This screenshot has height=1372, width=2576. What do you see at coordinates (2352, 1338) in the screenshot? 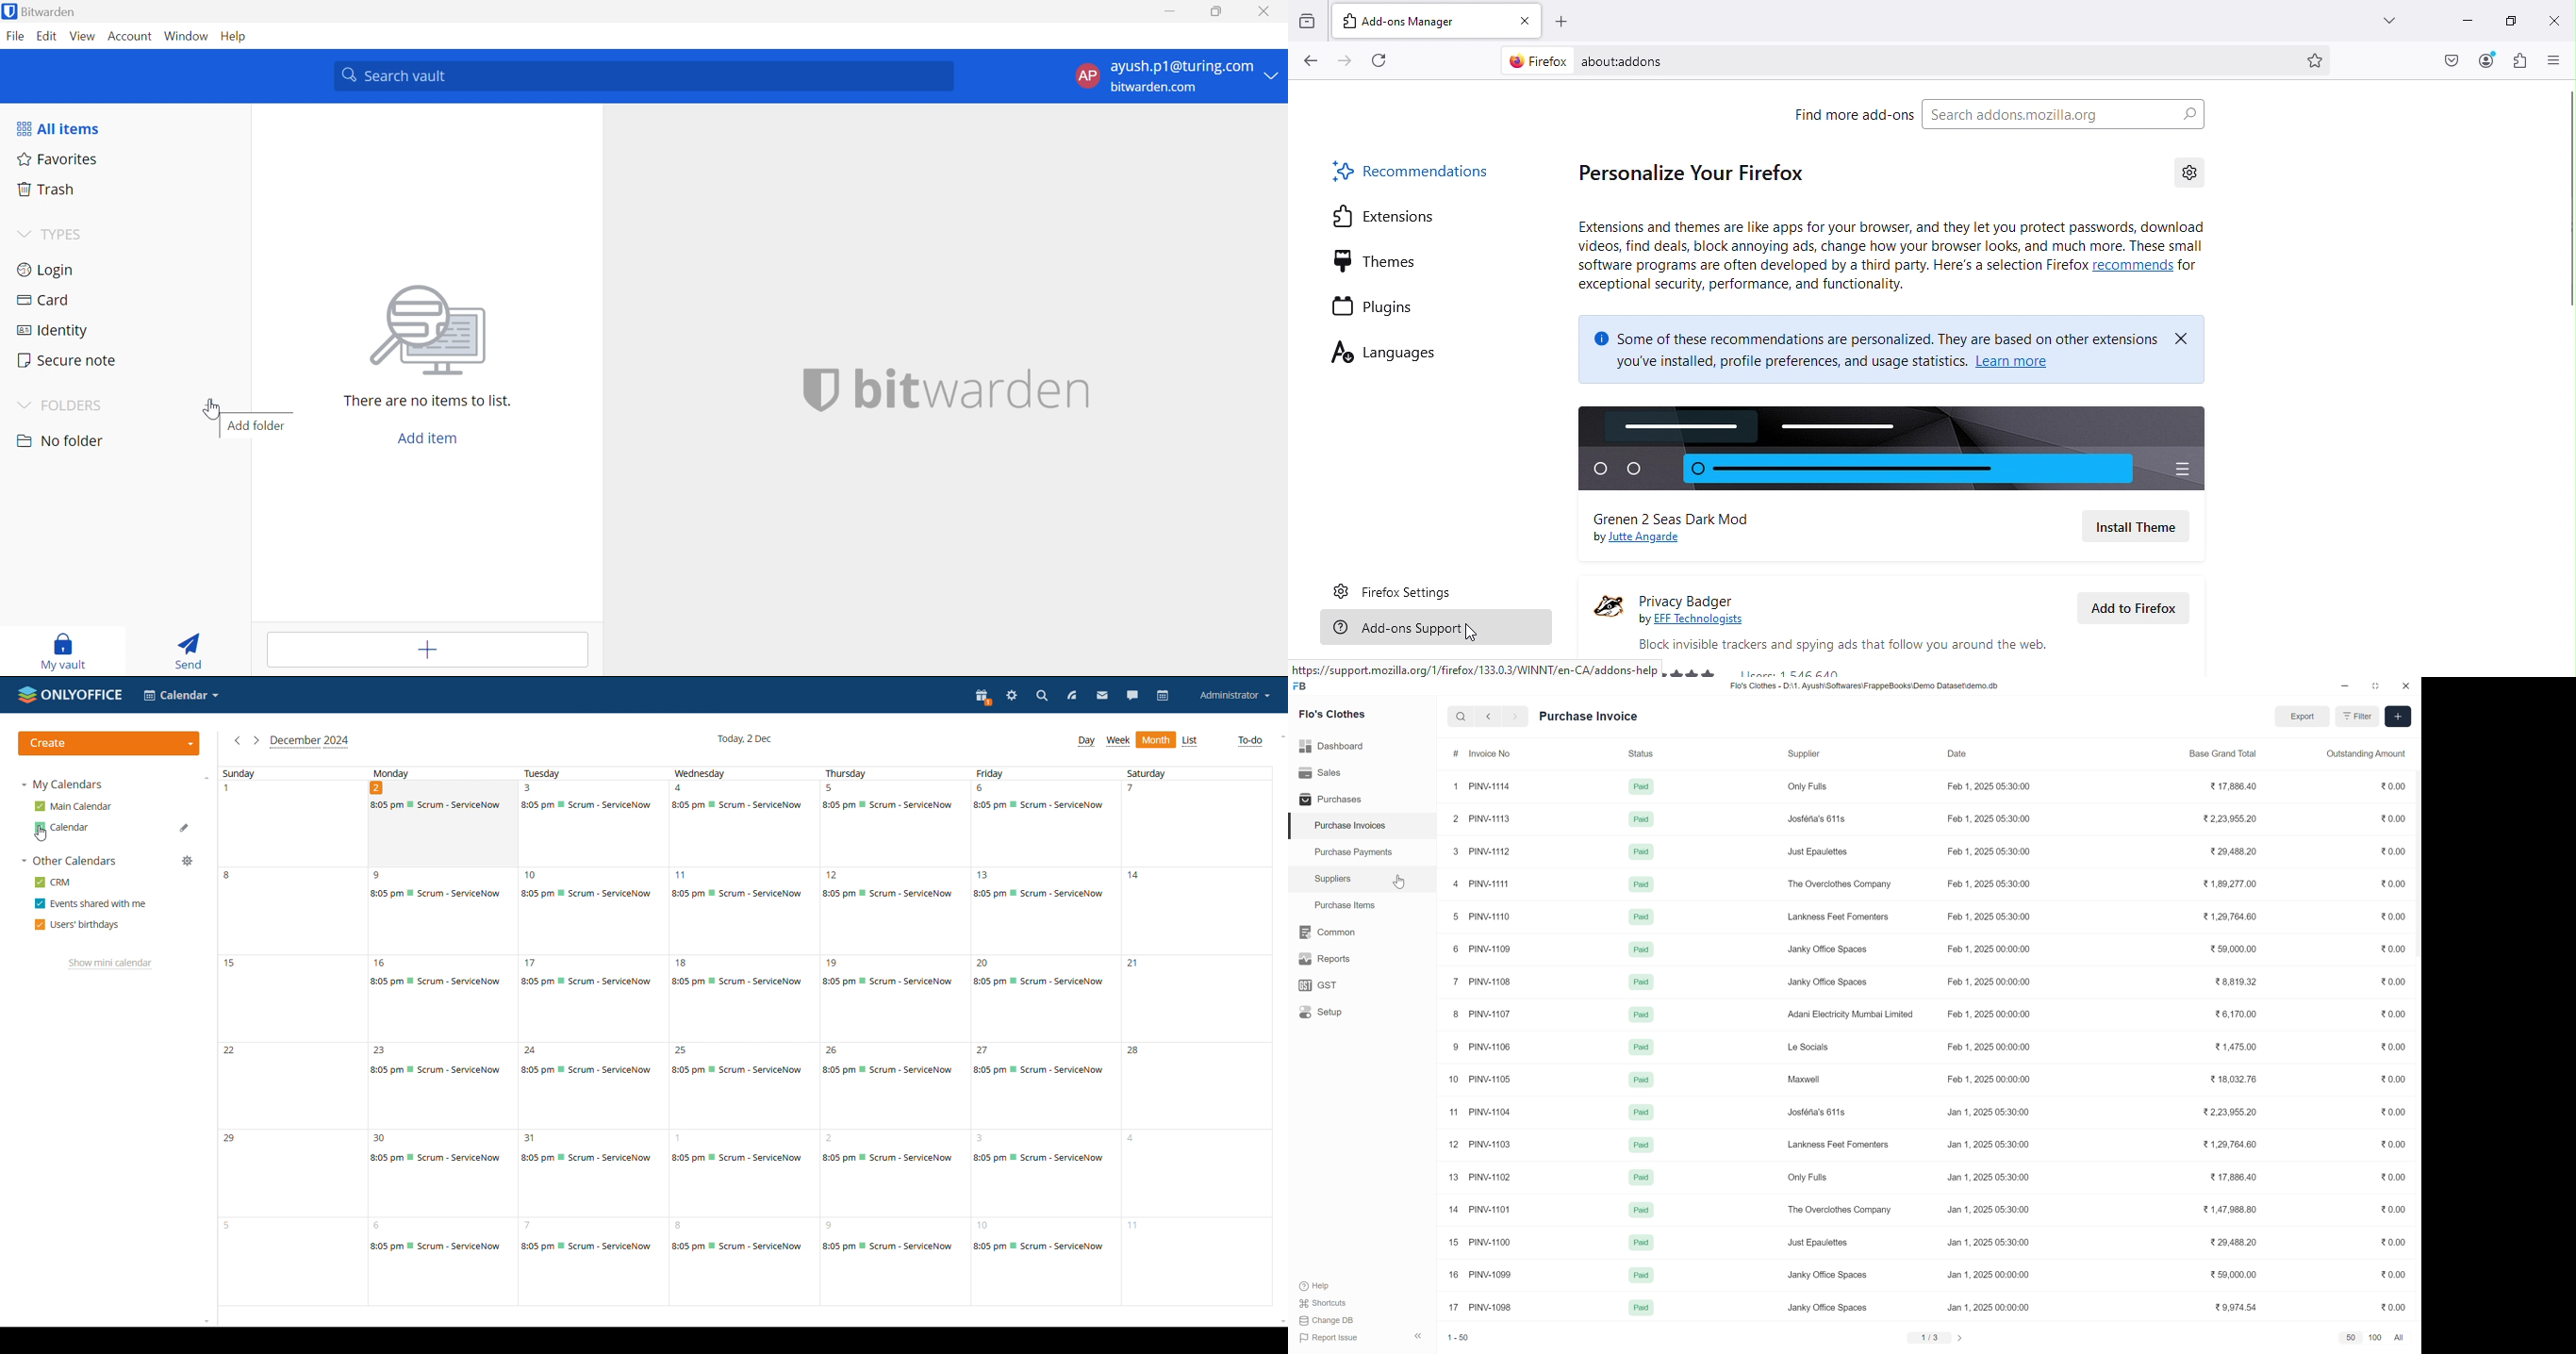
I see `50` at bounding box center [2352, 1338].